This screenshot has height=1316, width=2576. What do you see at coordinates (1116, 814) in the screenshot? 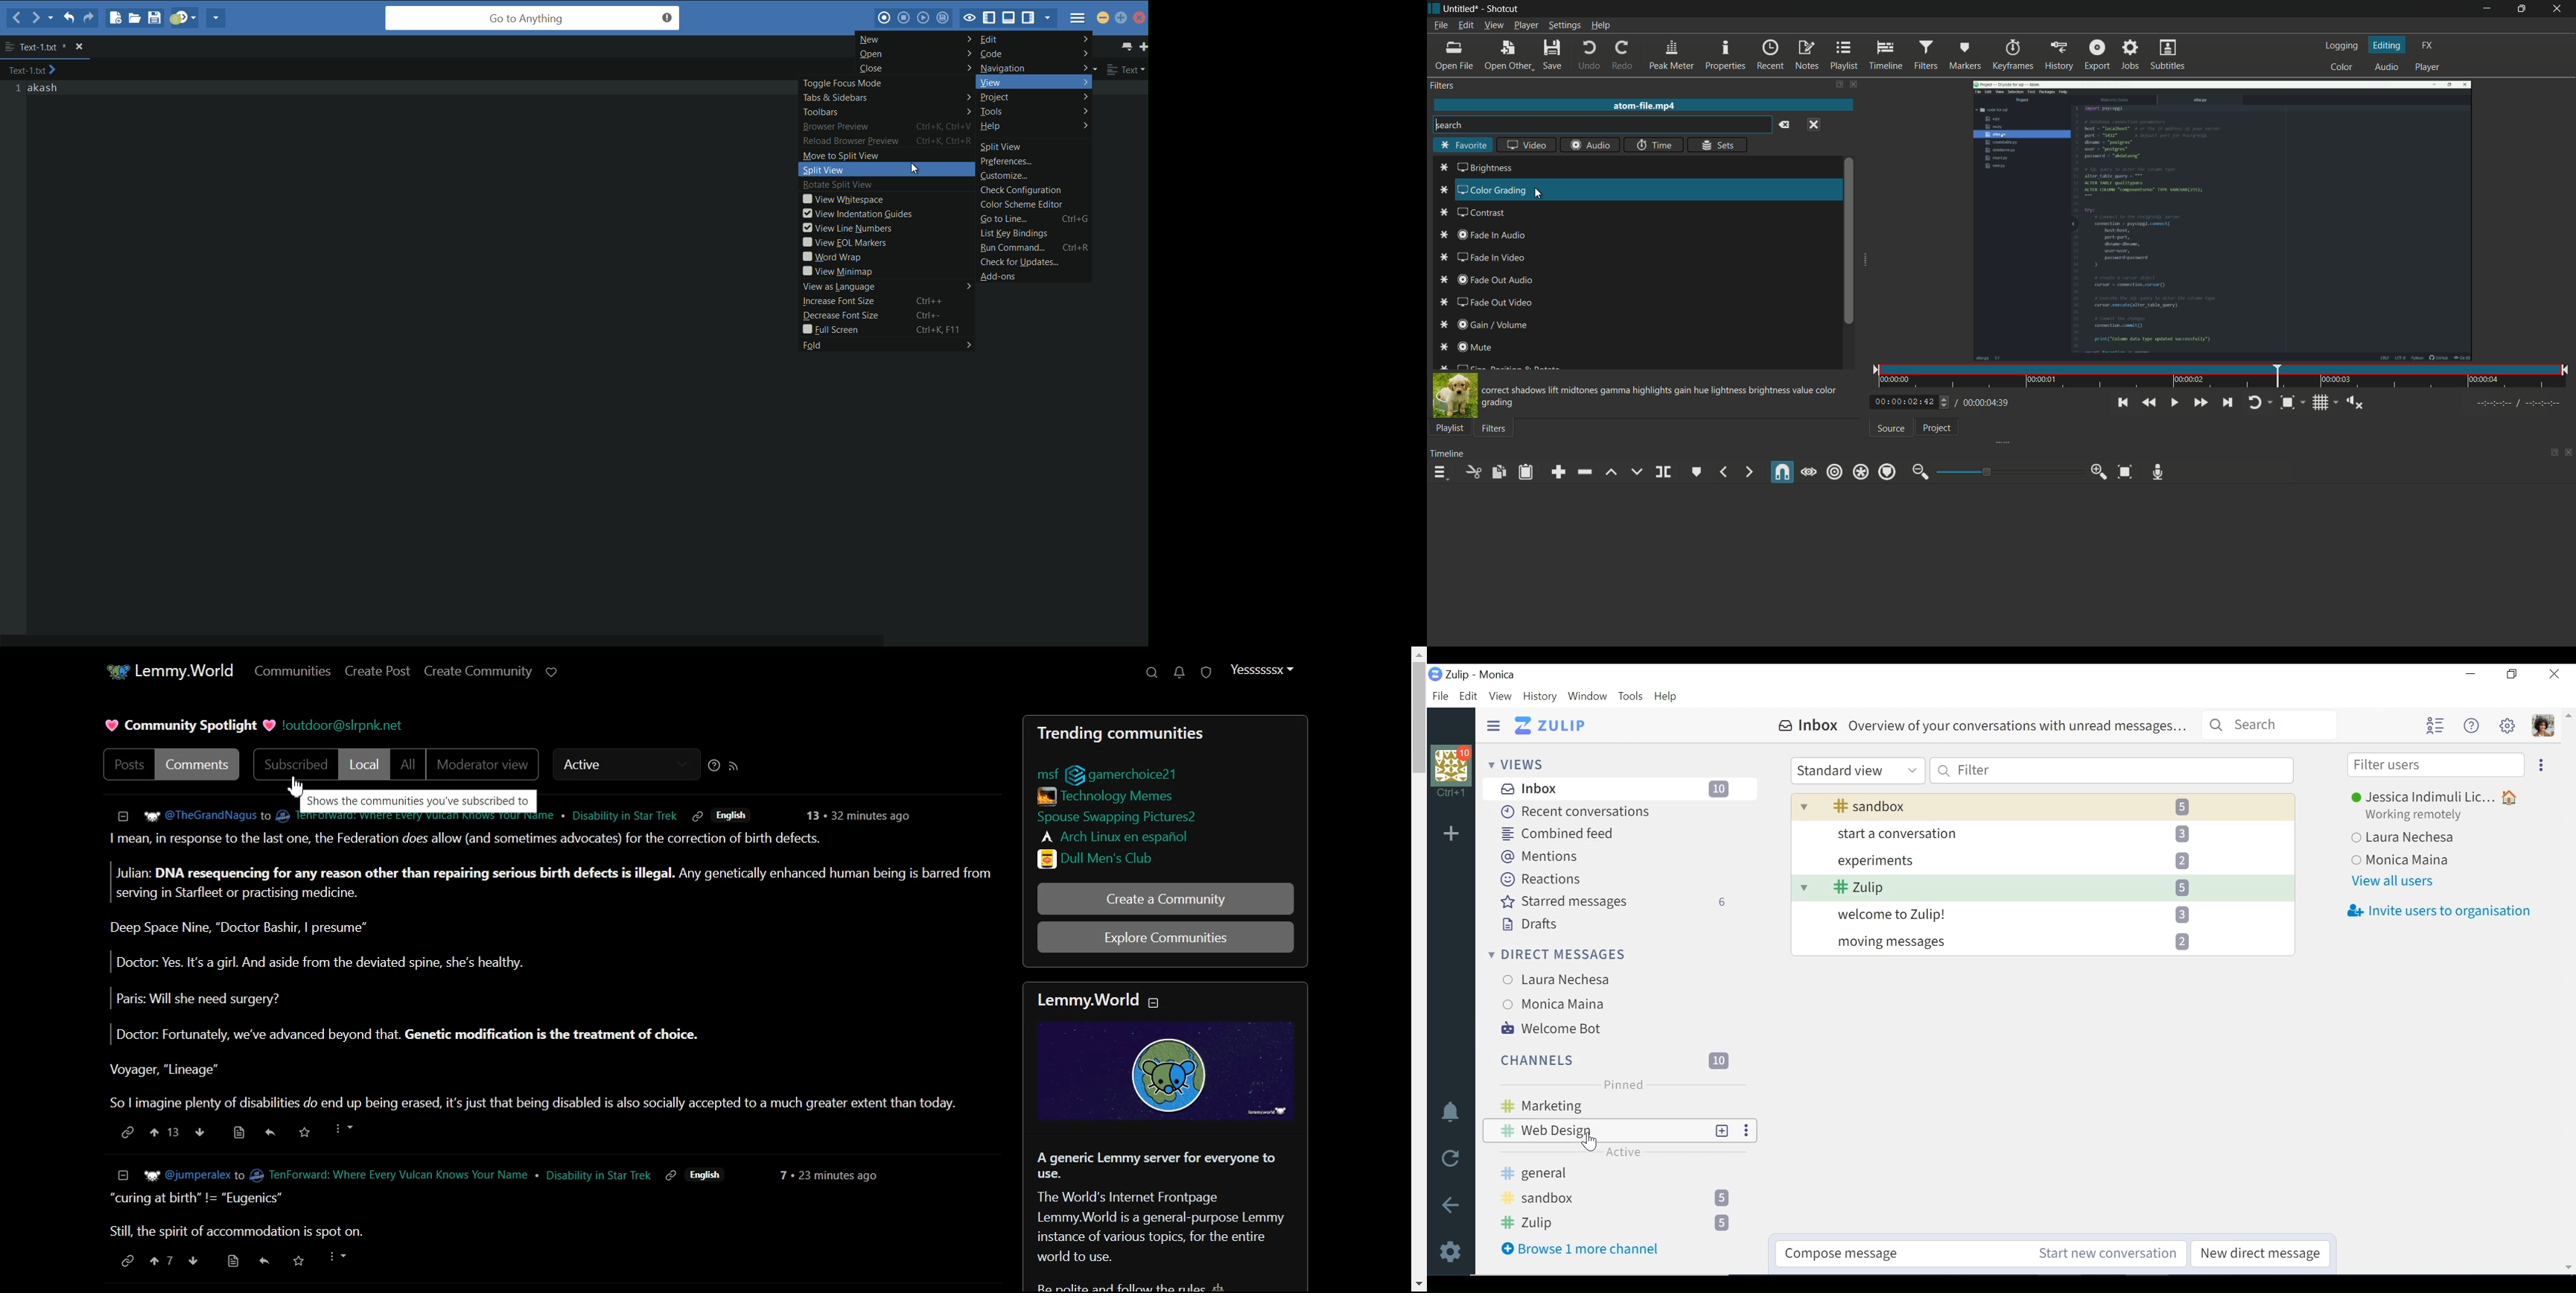
I see `LInks` at bounding box center [1116, 814].